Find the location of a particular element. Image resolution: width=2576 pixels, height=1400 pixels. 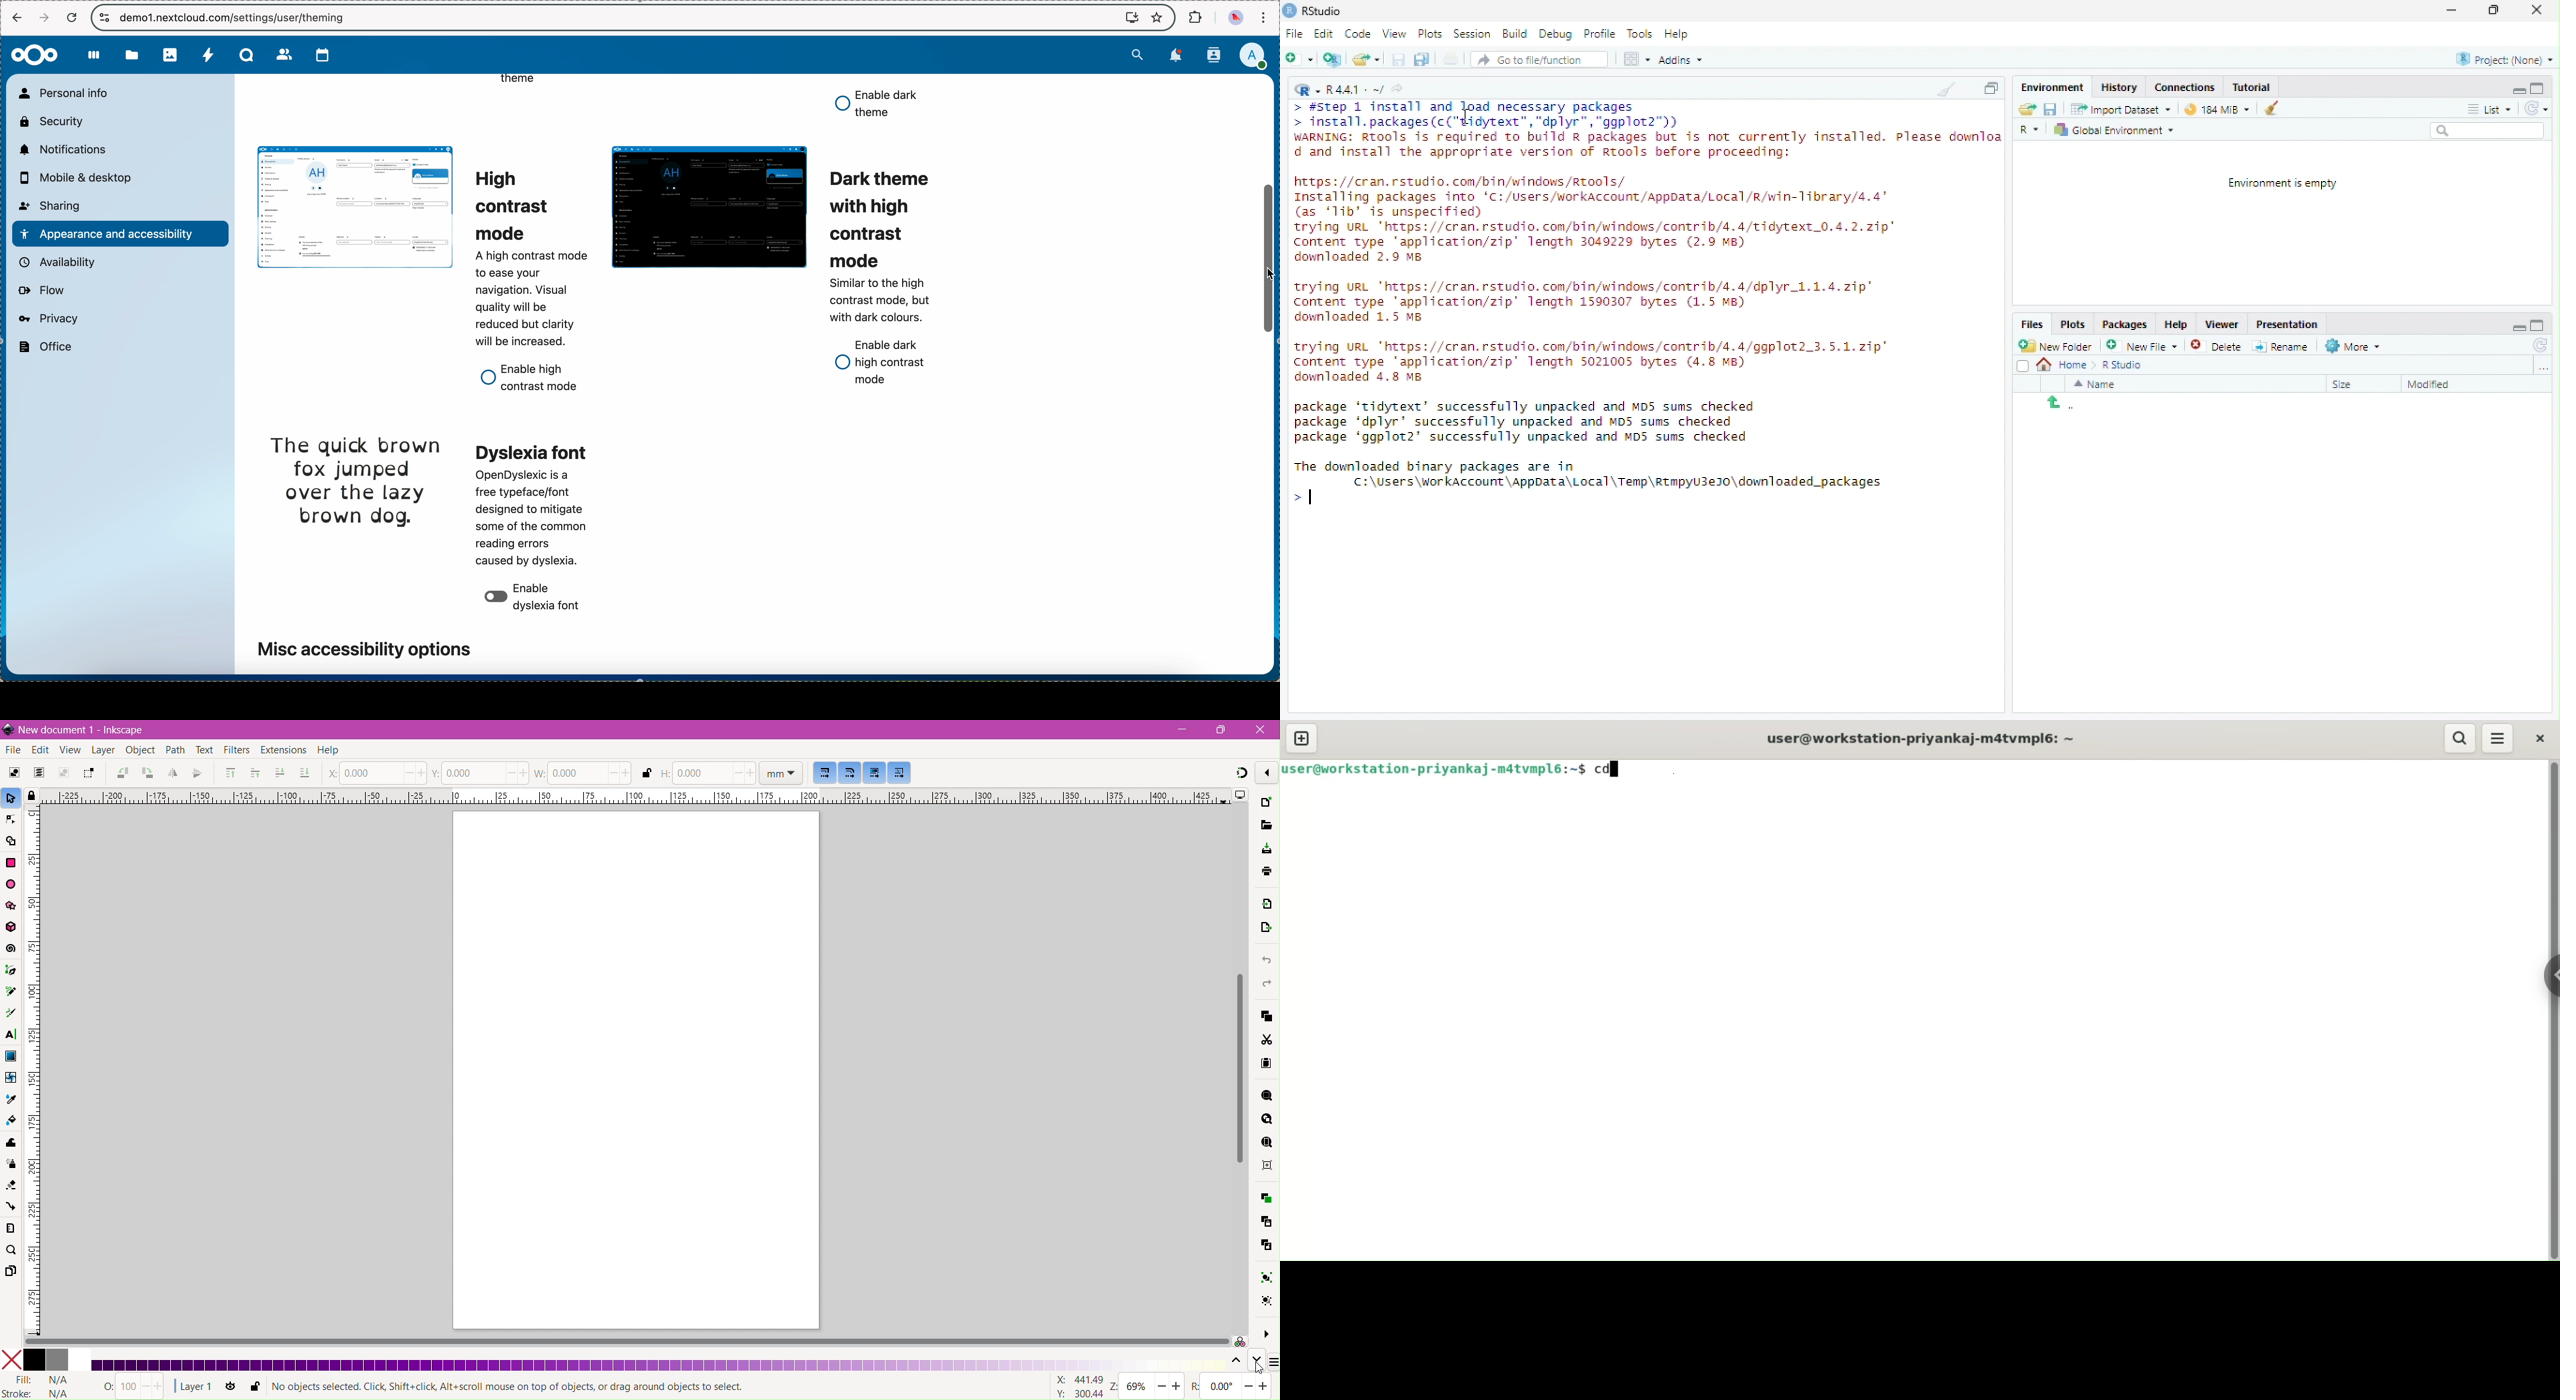

Minimize is located at coordinates (2517, 89).